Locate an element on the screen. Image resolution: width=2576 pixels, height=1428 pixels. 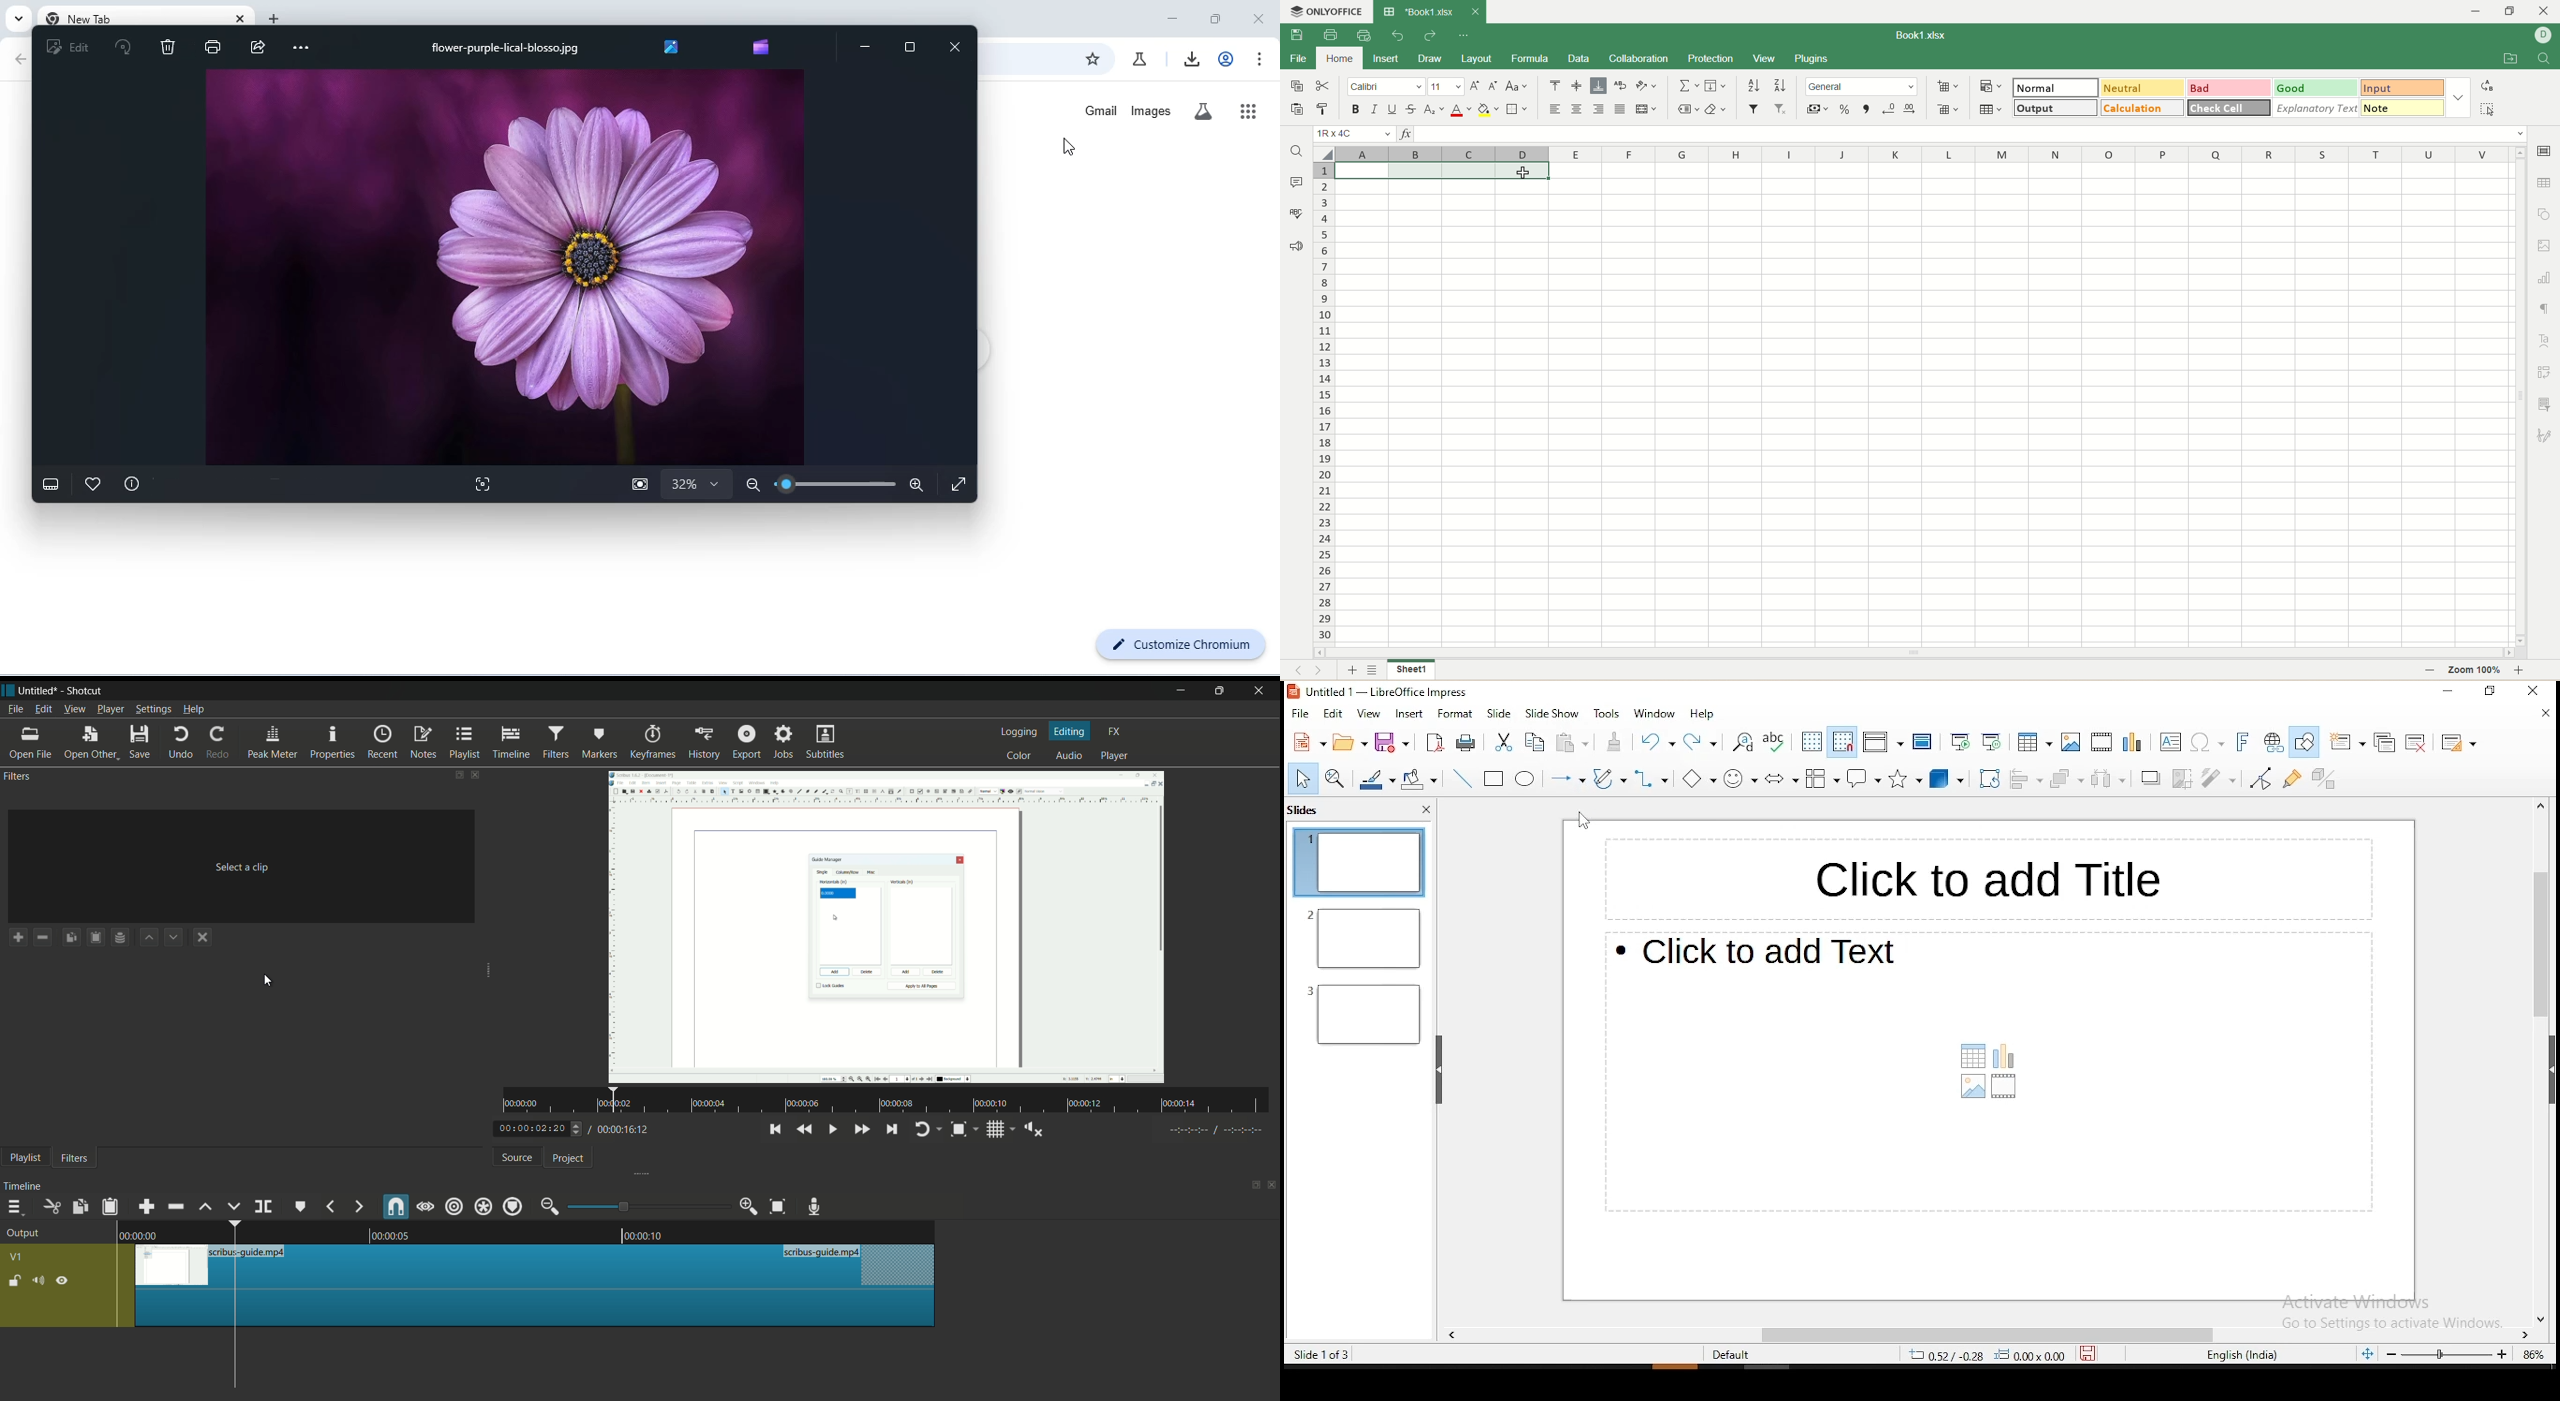
print is located at coordinates (1329, 35).